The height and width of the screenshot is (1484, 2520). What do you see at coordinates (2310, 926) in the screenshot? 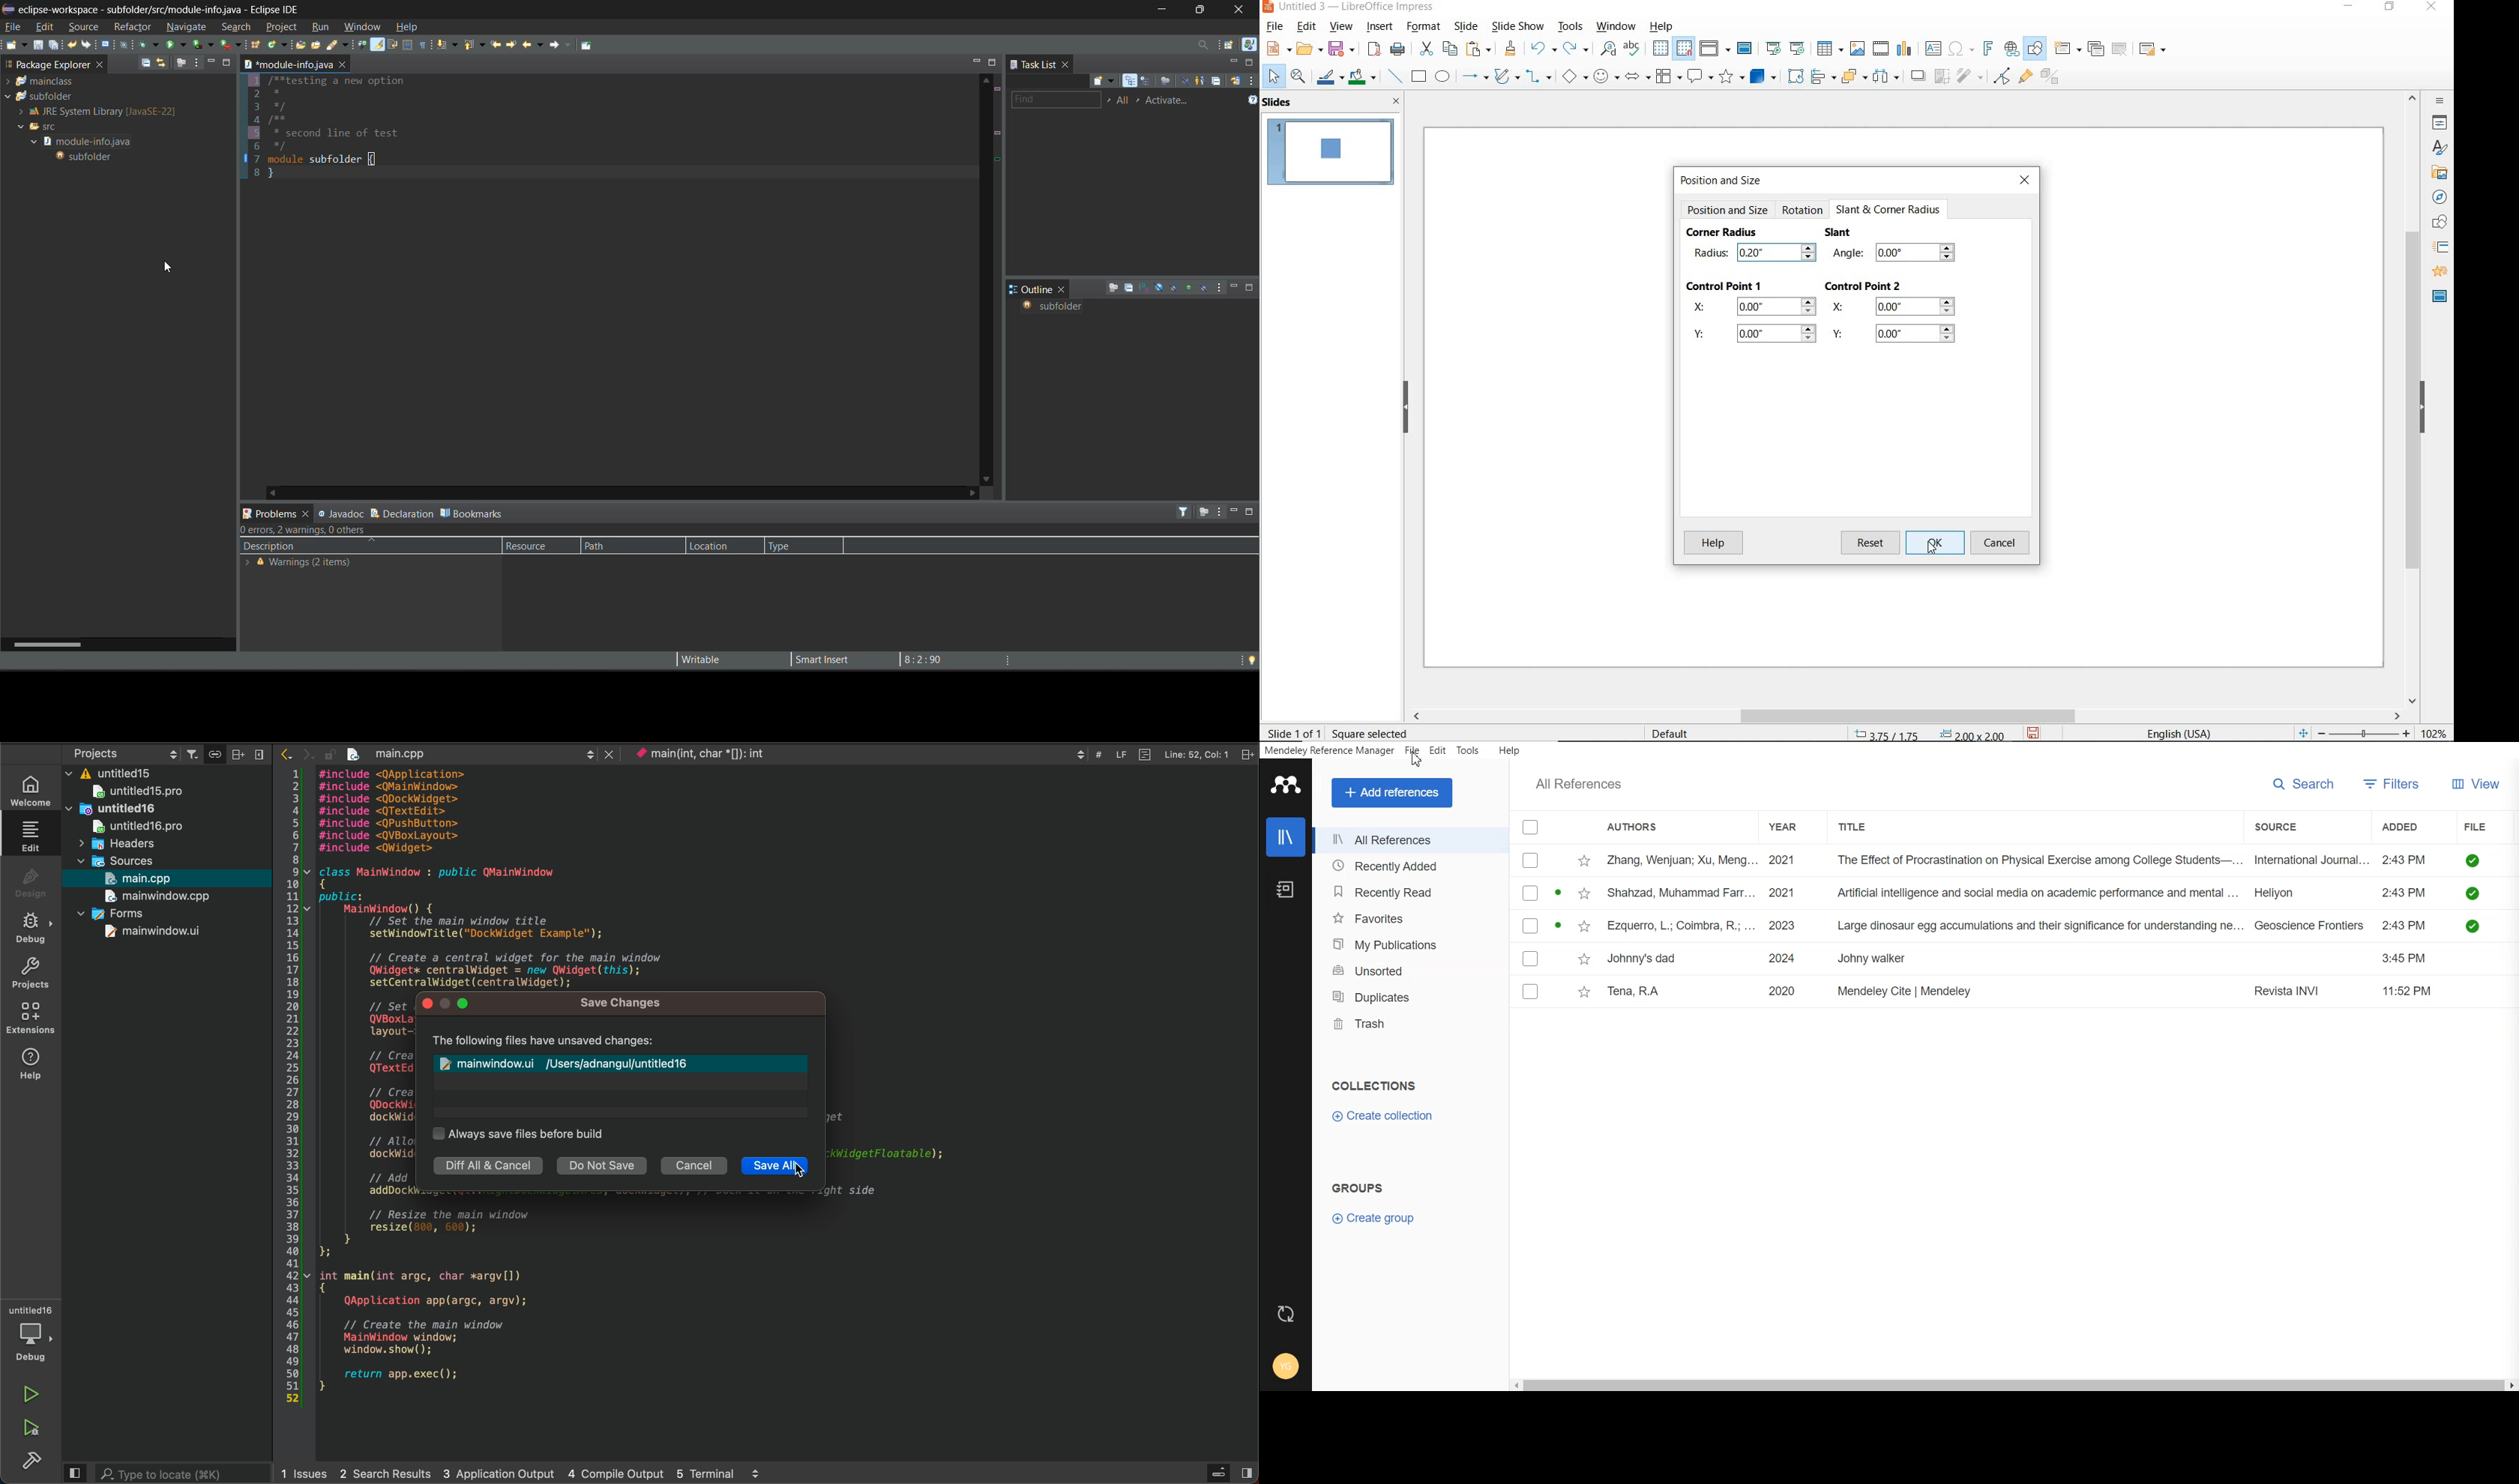
I see `Geoscience Frontiers` at bounding box center [2310, 926].